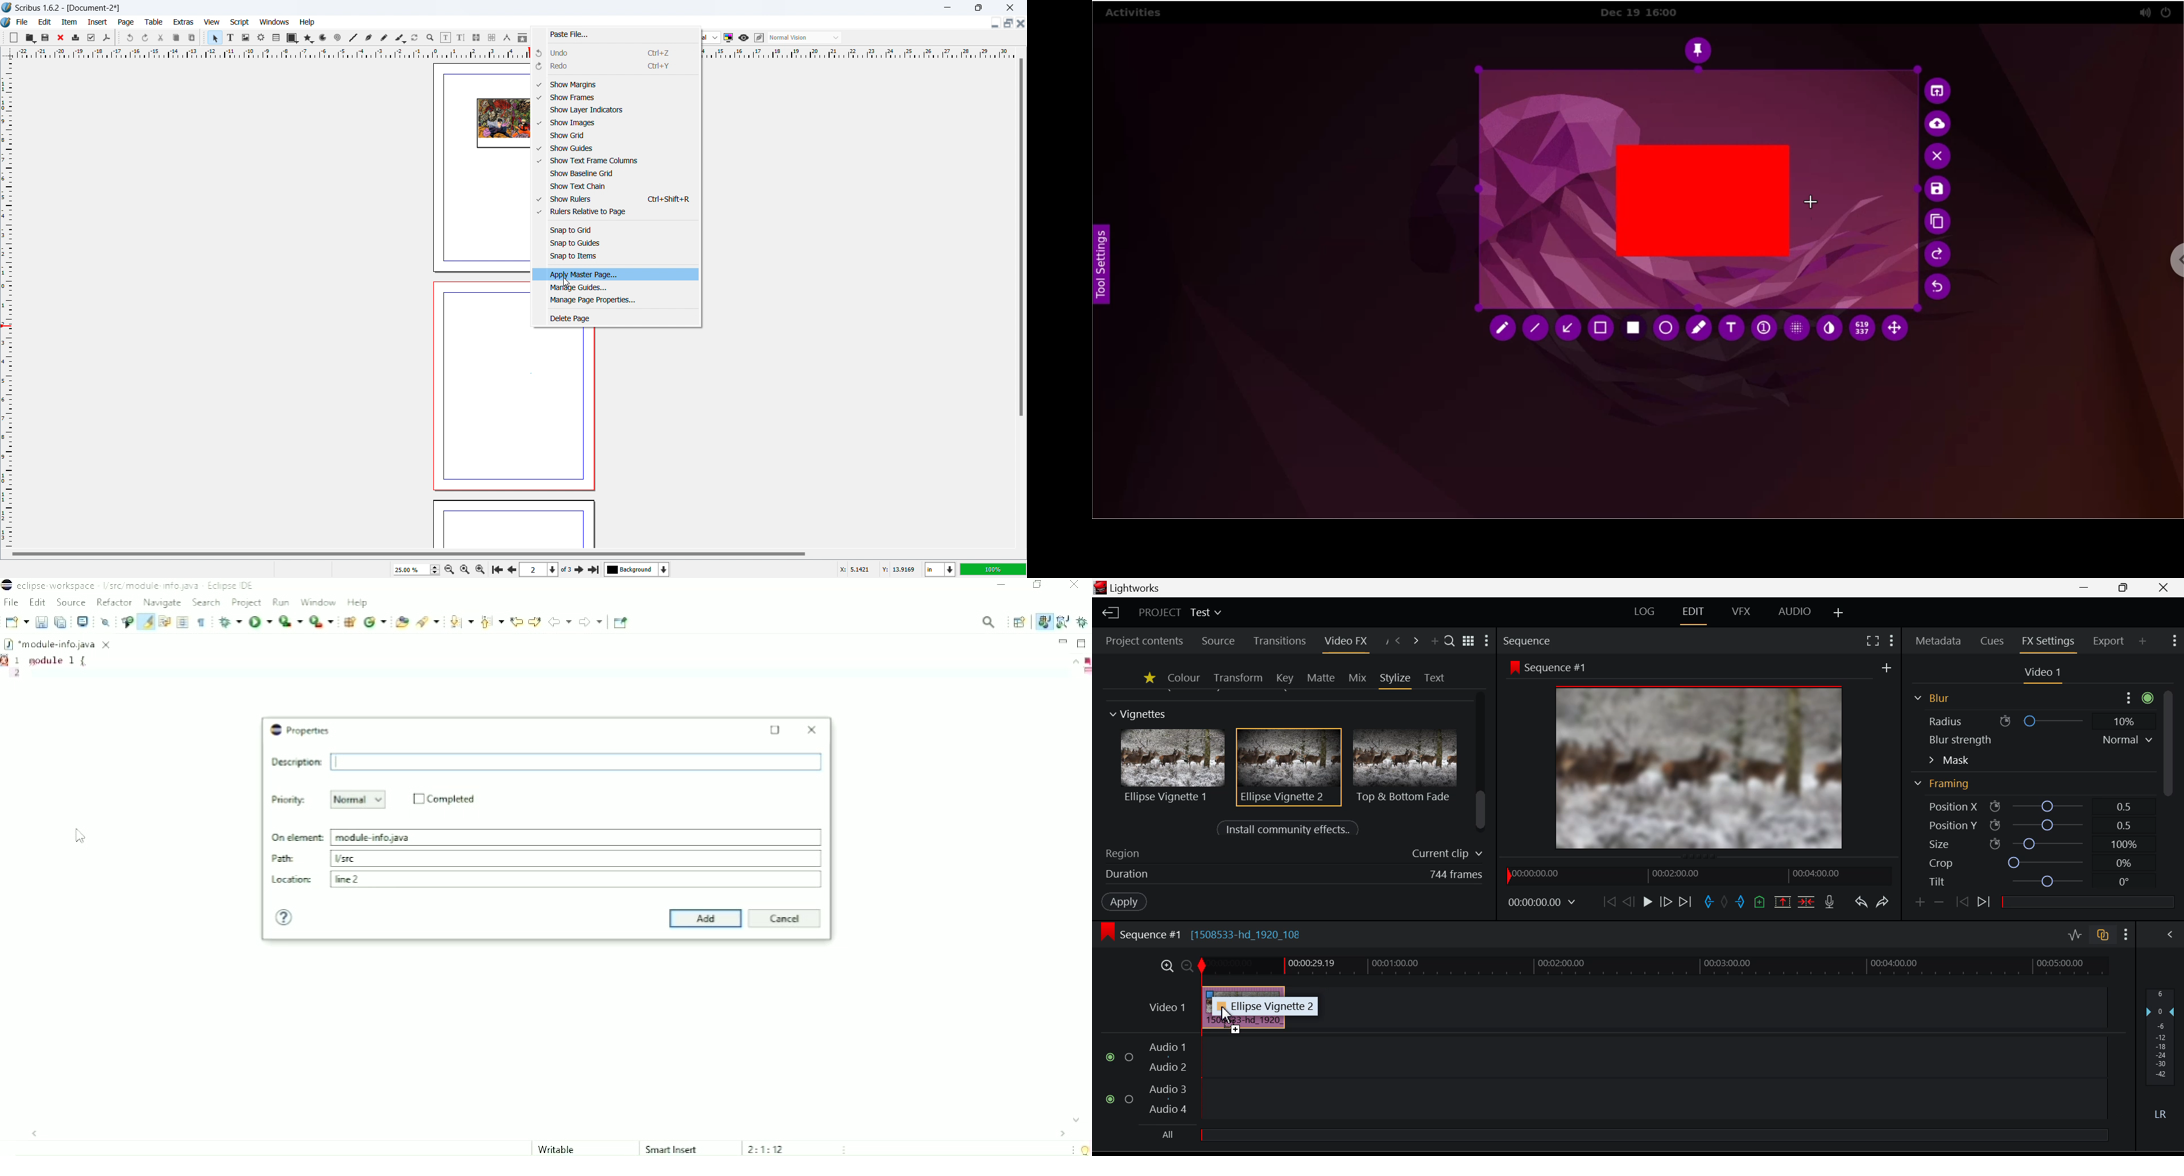  I want to click on zoom to 100%, so click(465, 568).